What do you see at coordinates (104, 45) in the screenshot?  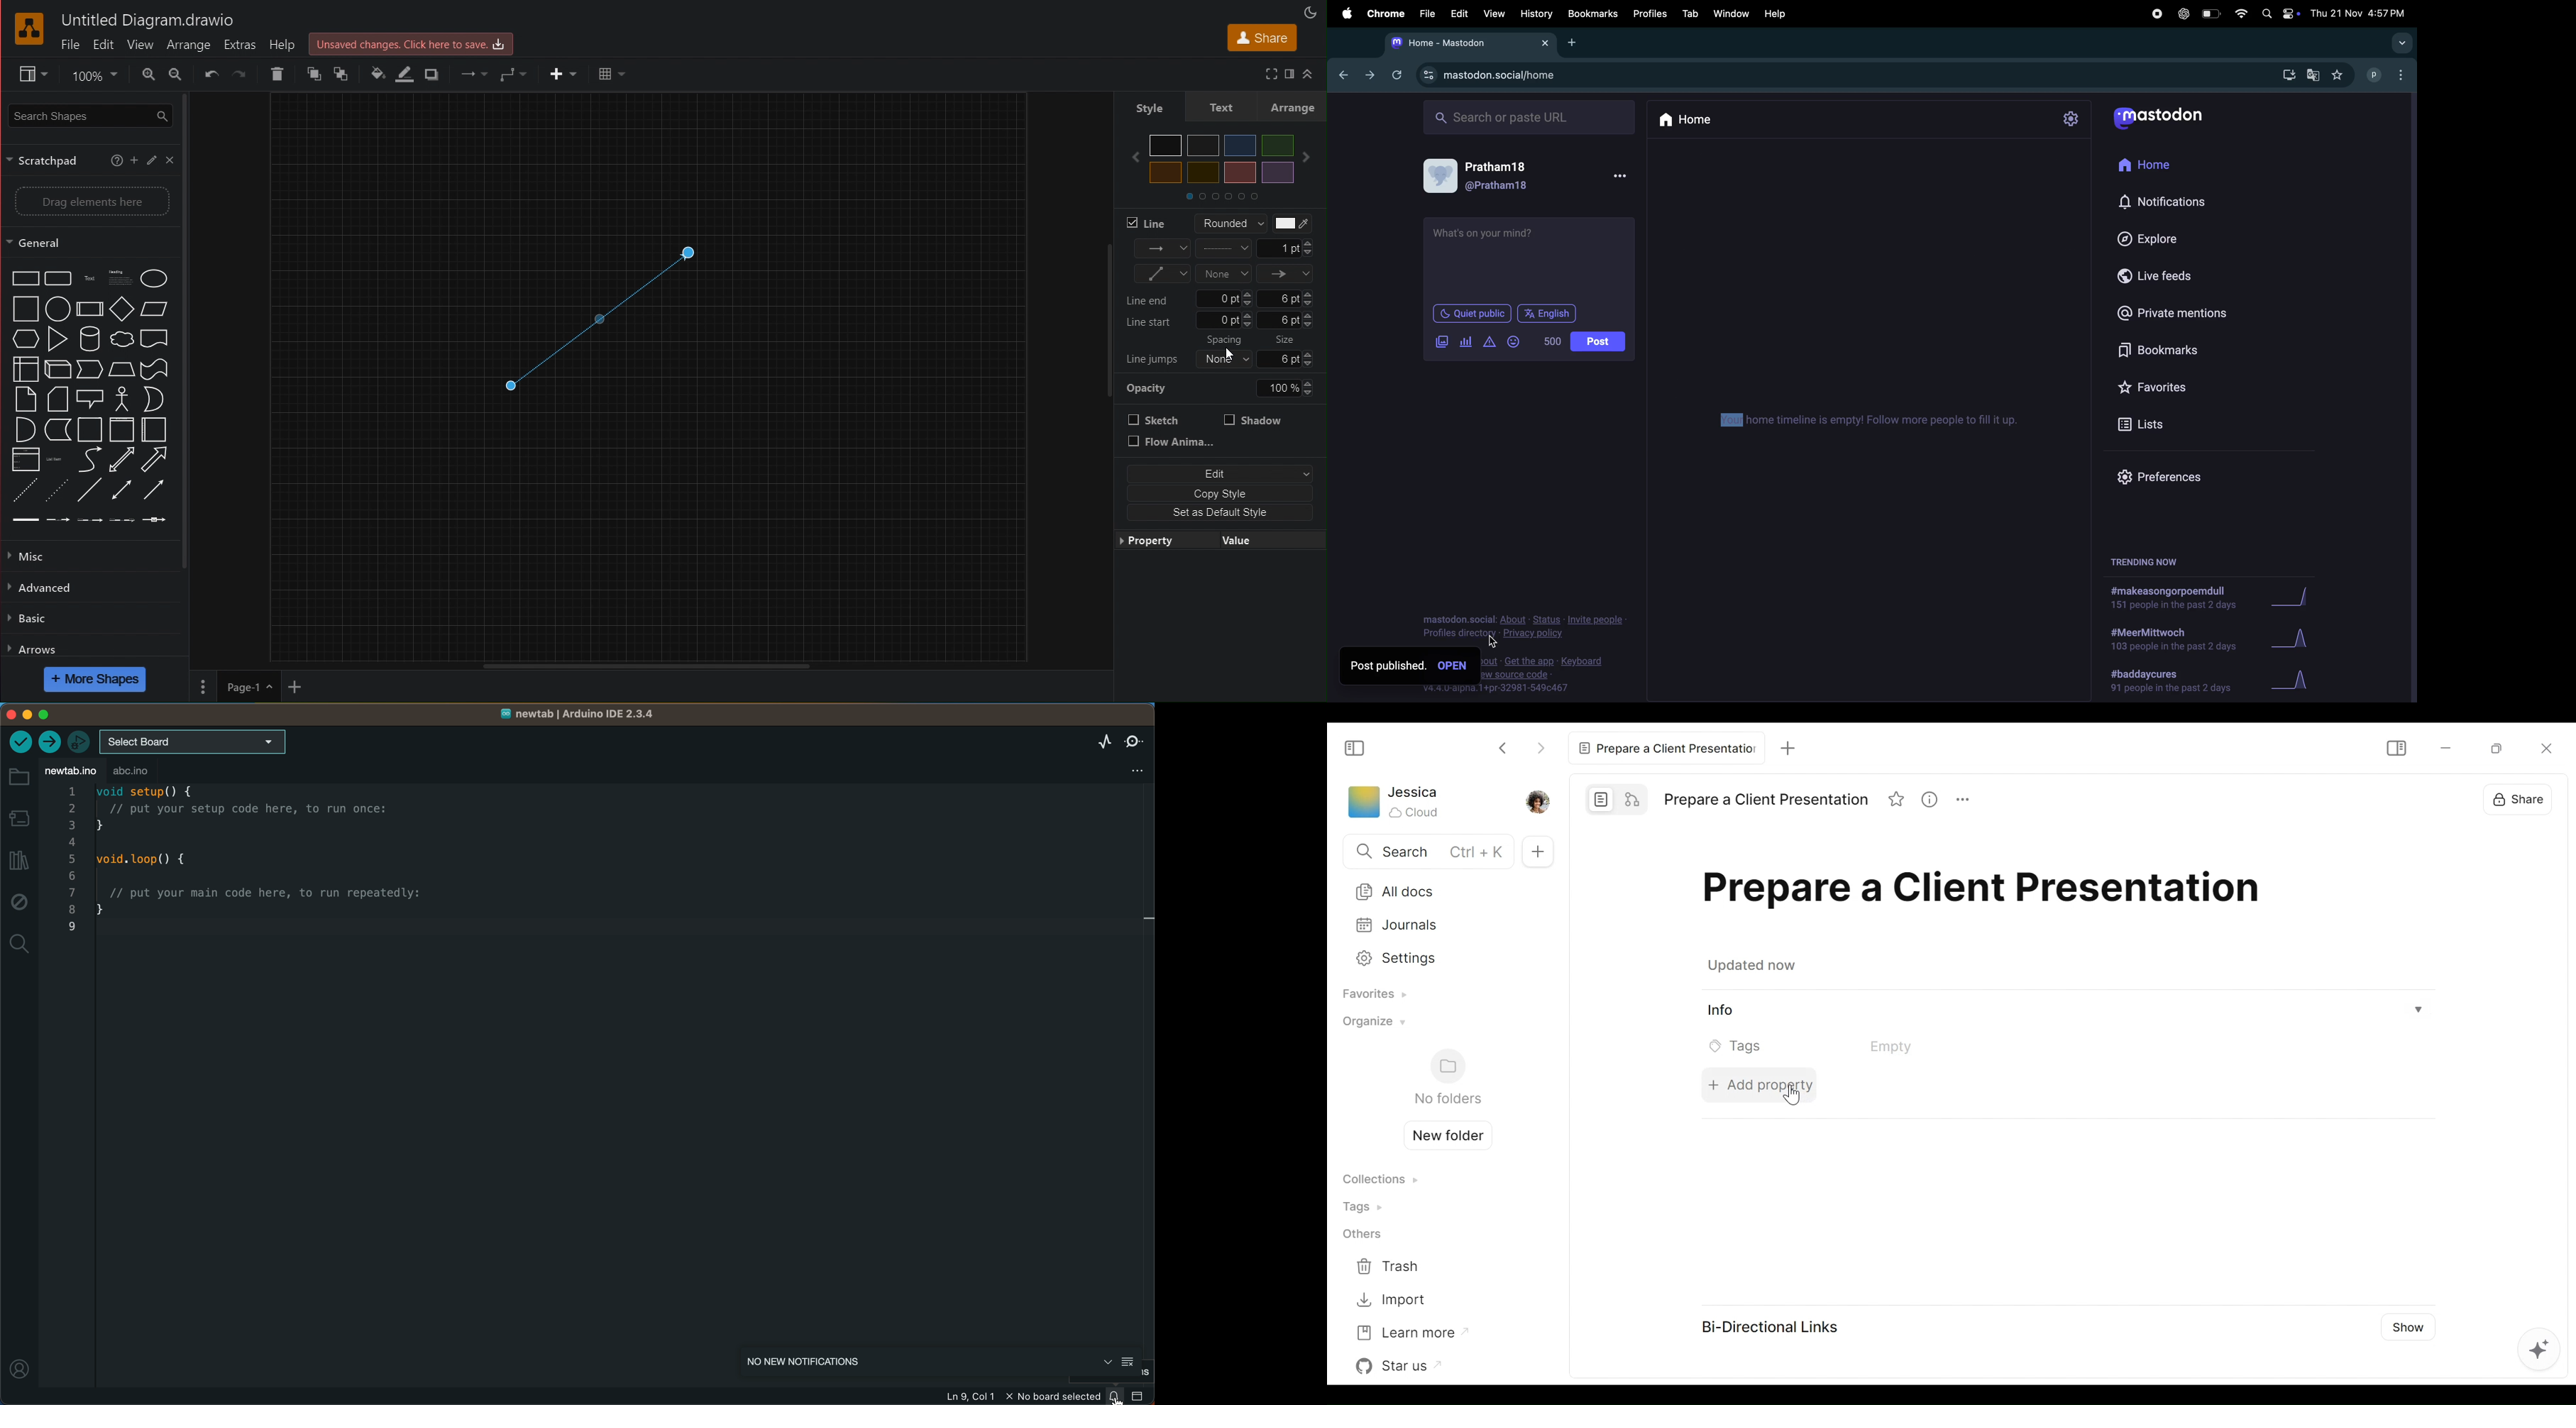 I see `Edit` at bounding box center [104, 45].